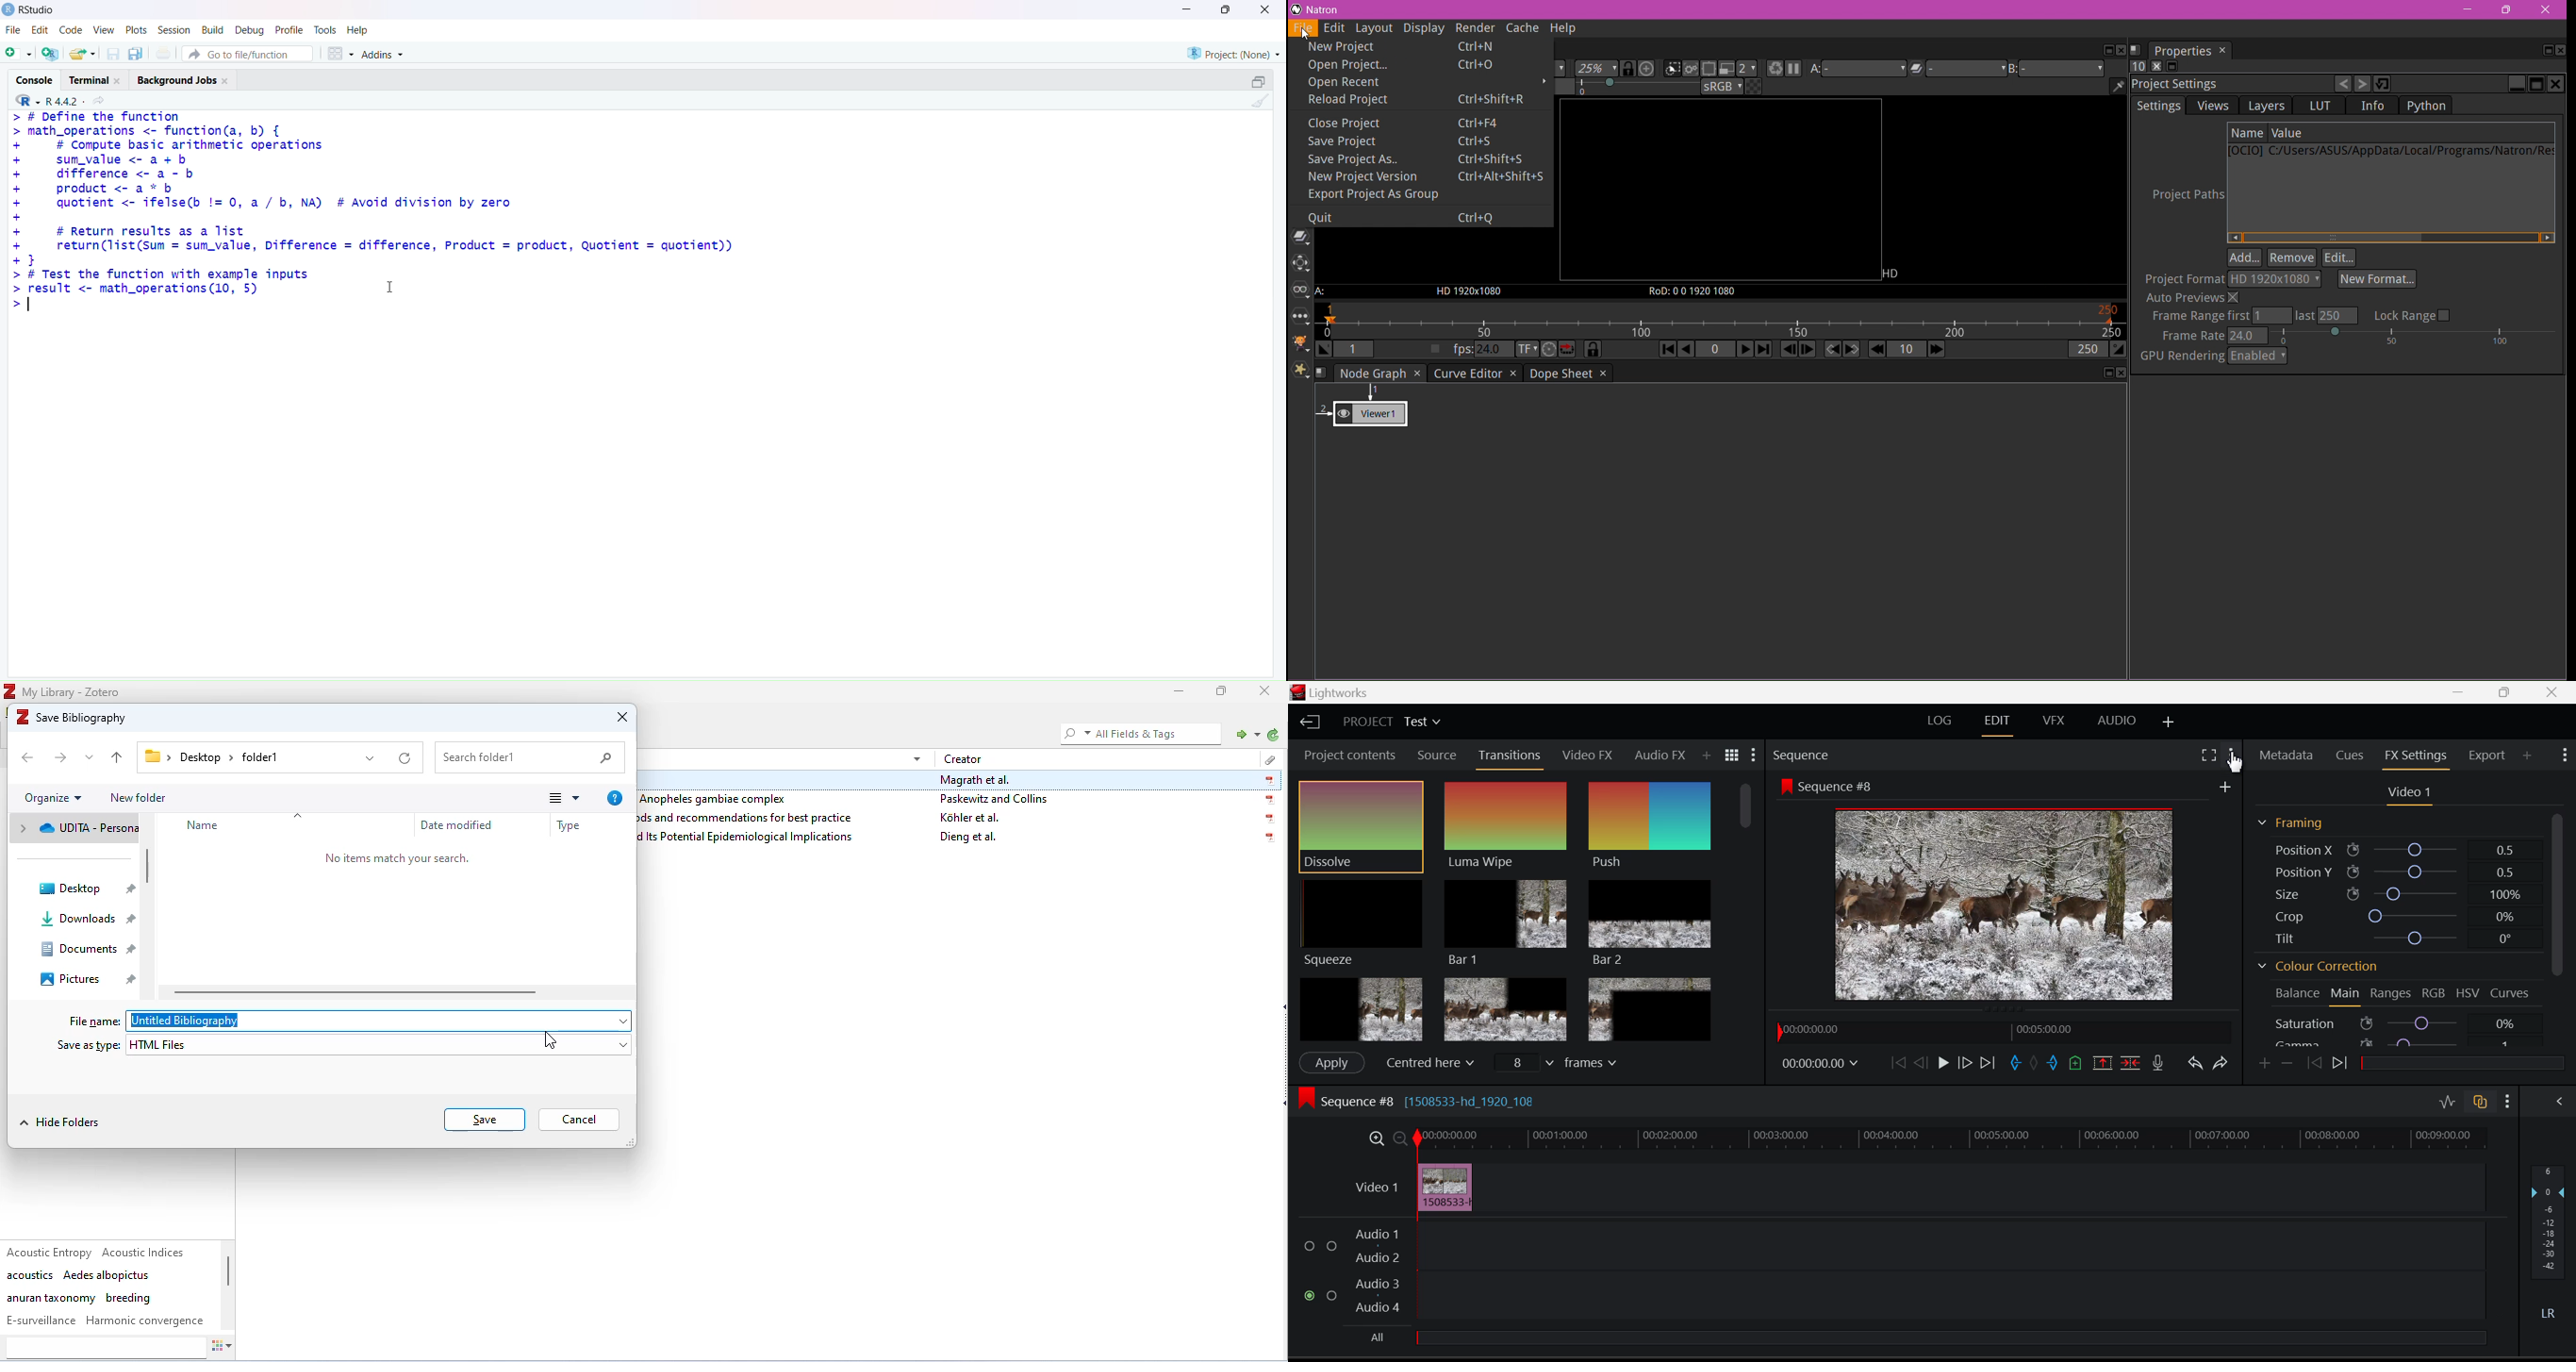 This screenshot has width=2576, height=1372. I want to click on close, so click(619, 720).